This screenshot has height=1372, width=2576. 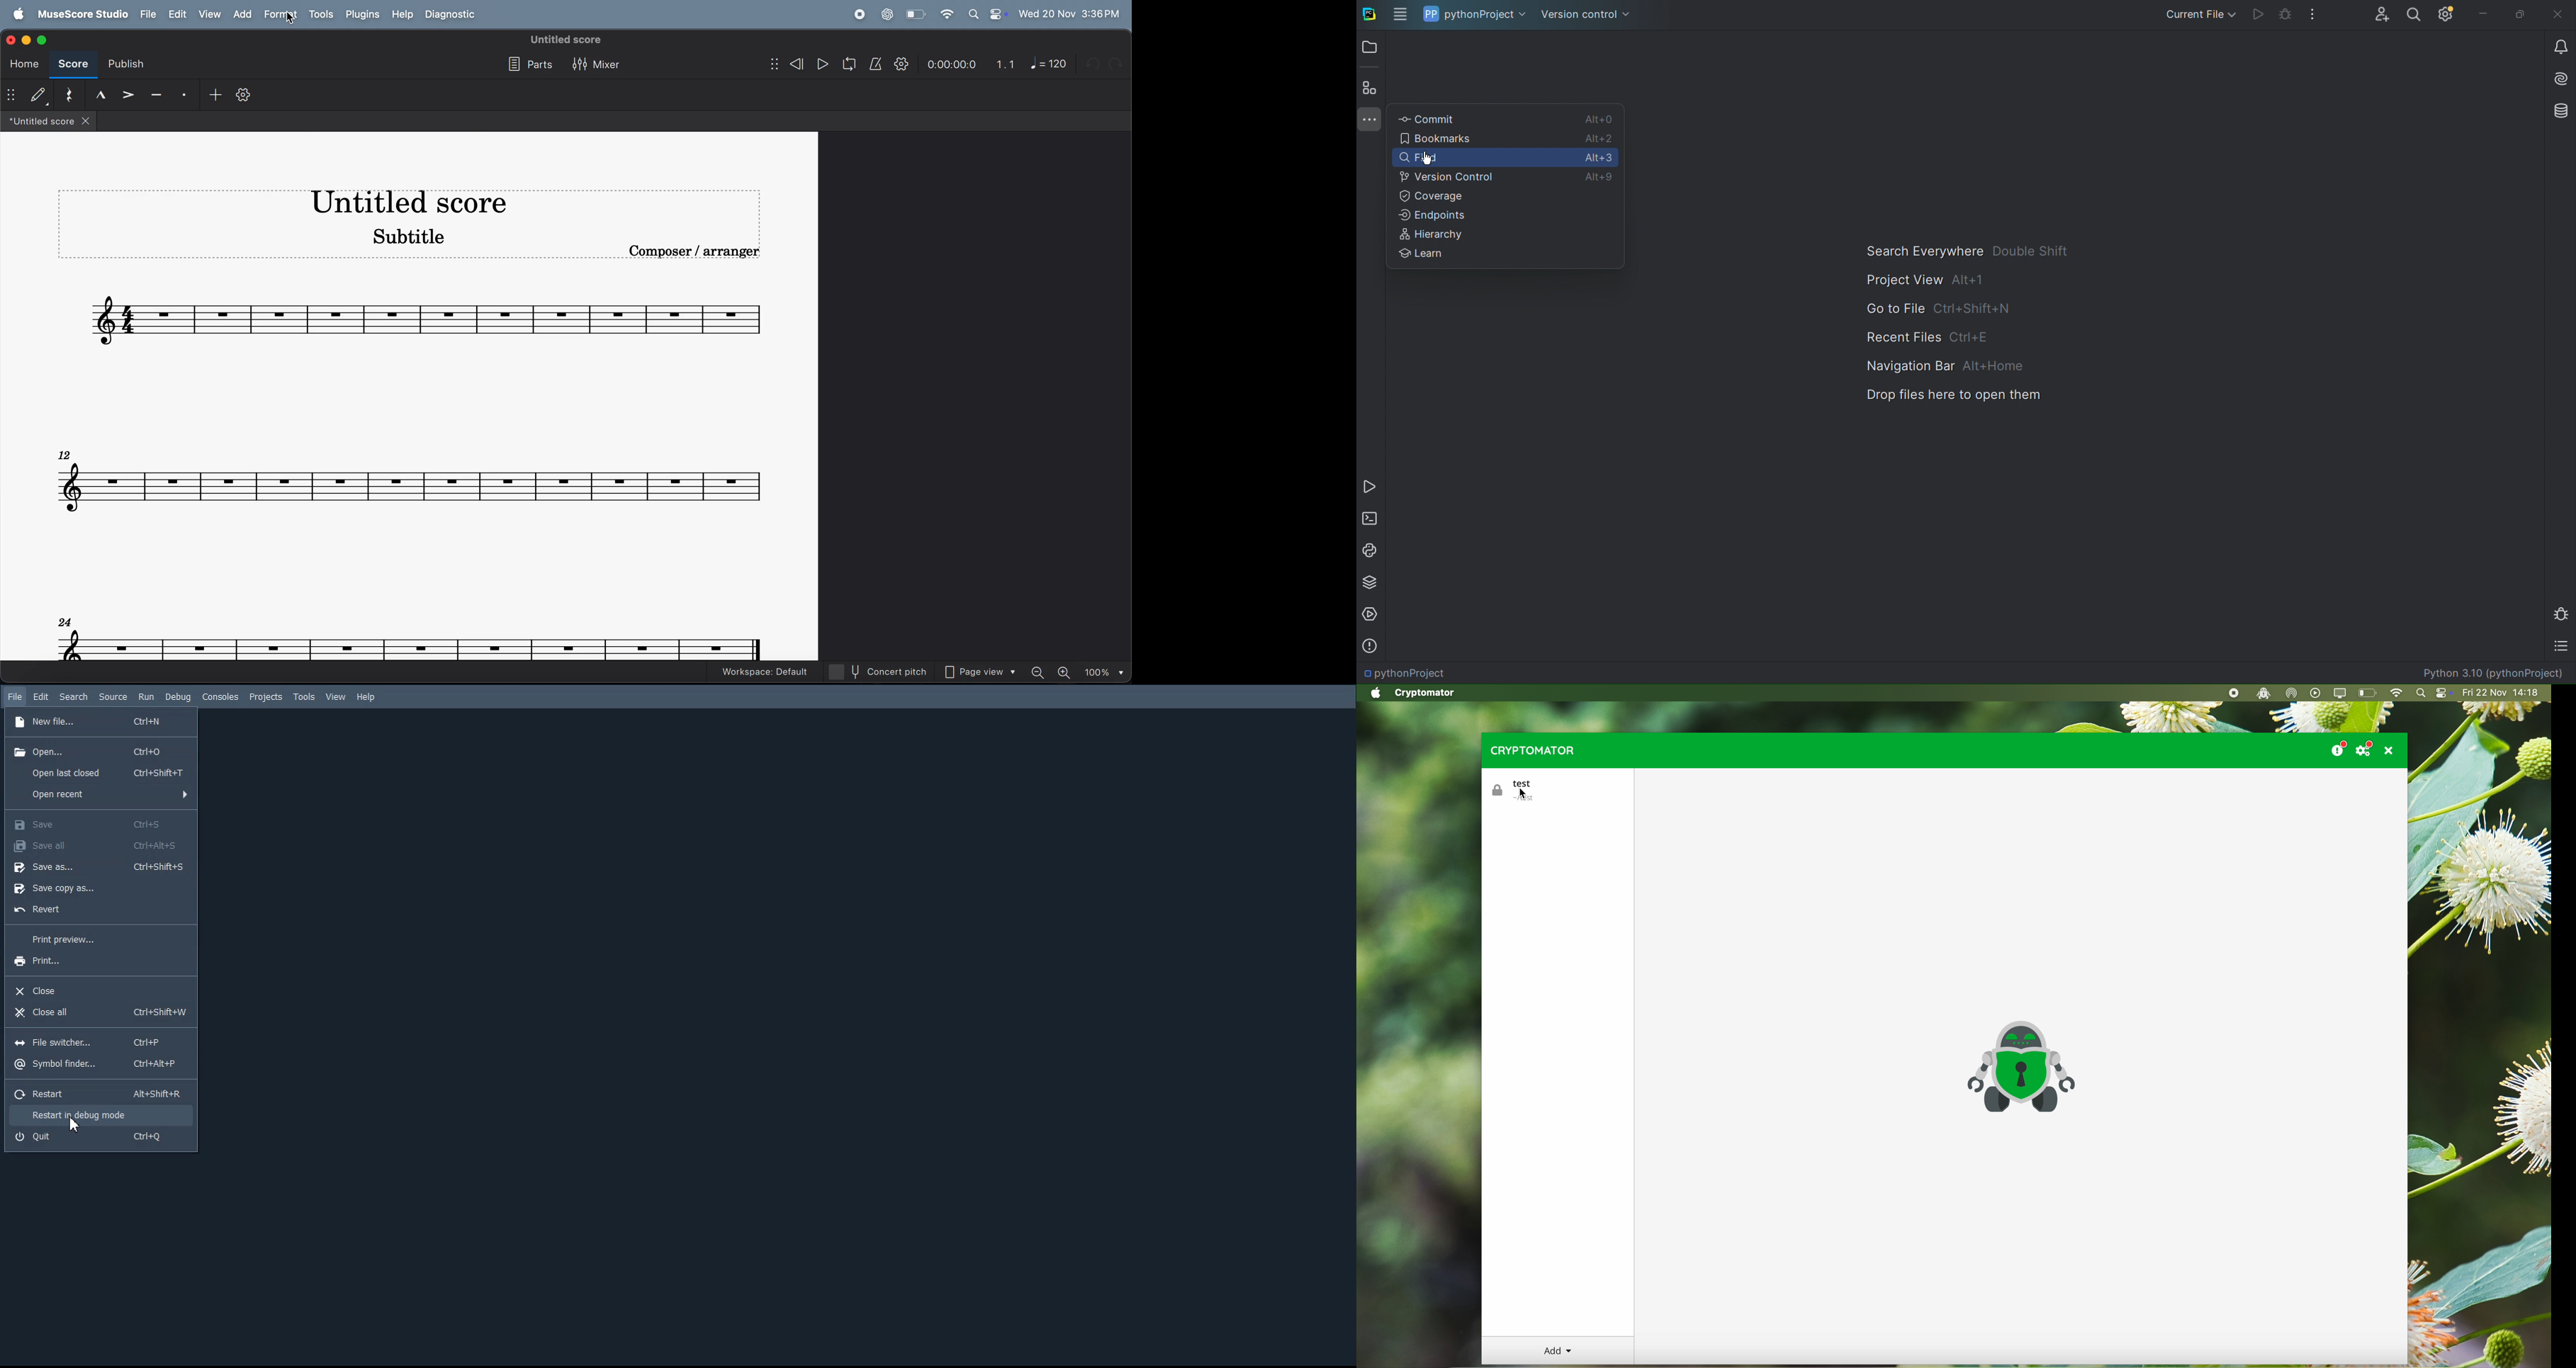 I want to click on page view, so click(x=984, y=673).